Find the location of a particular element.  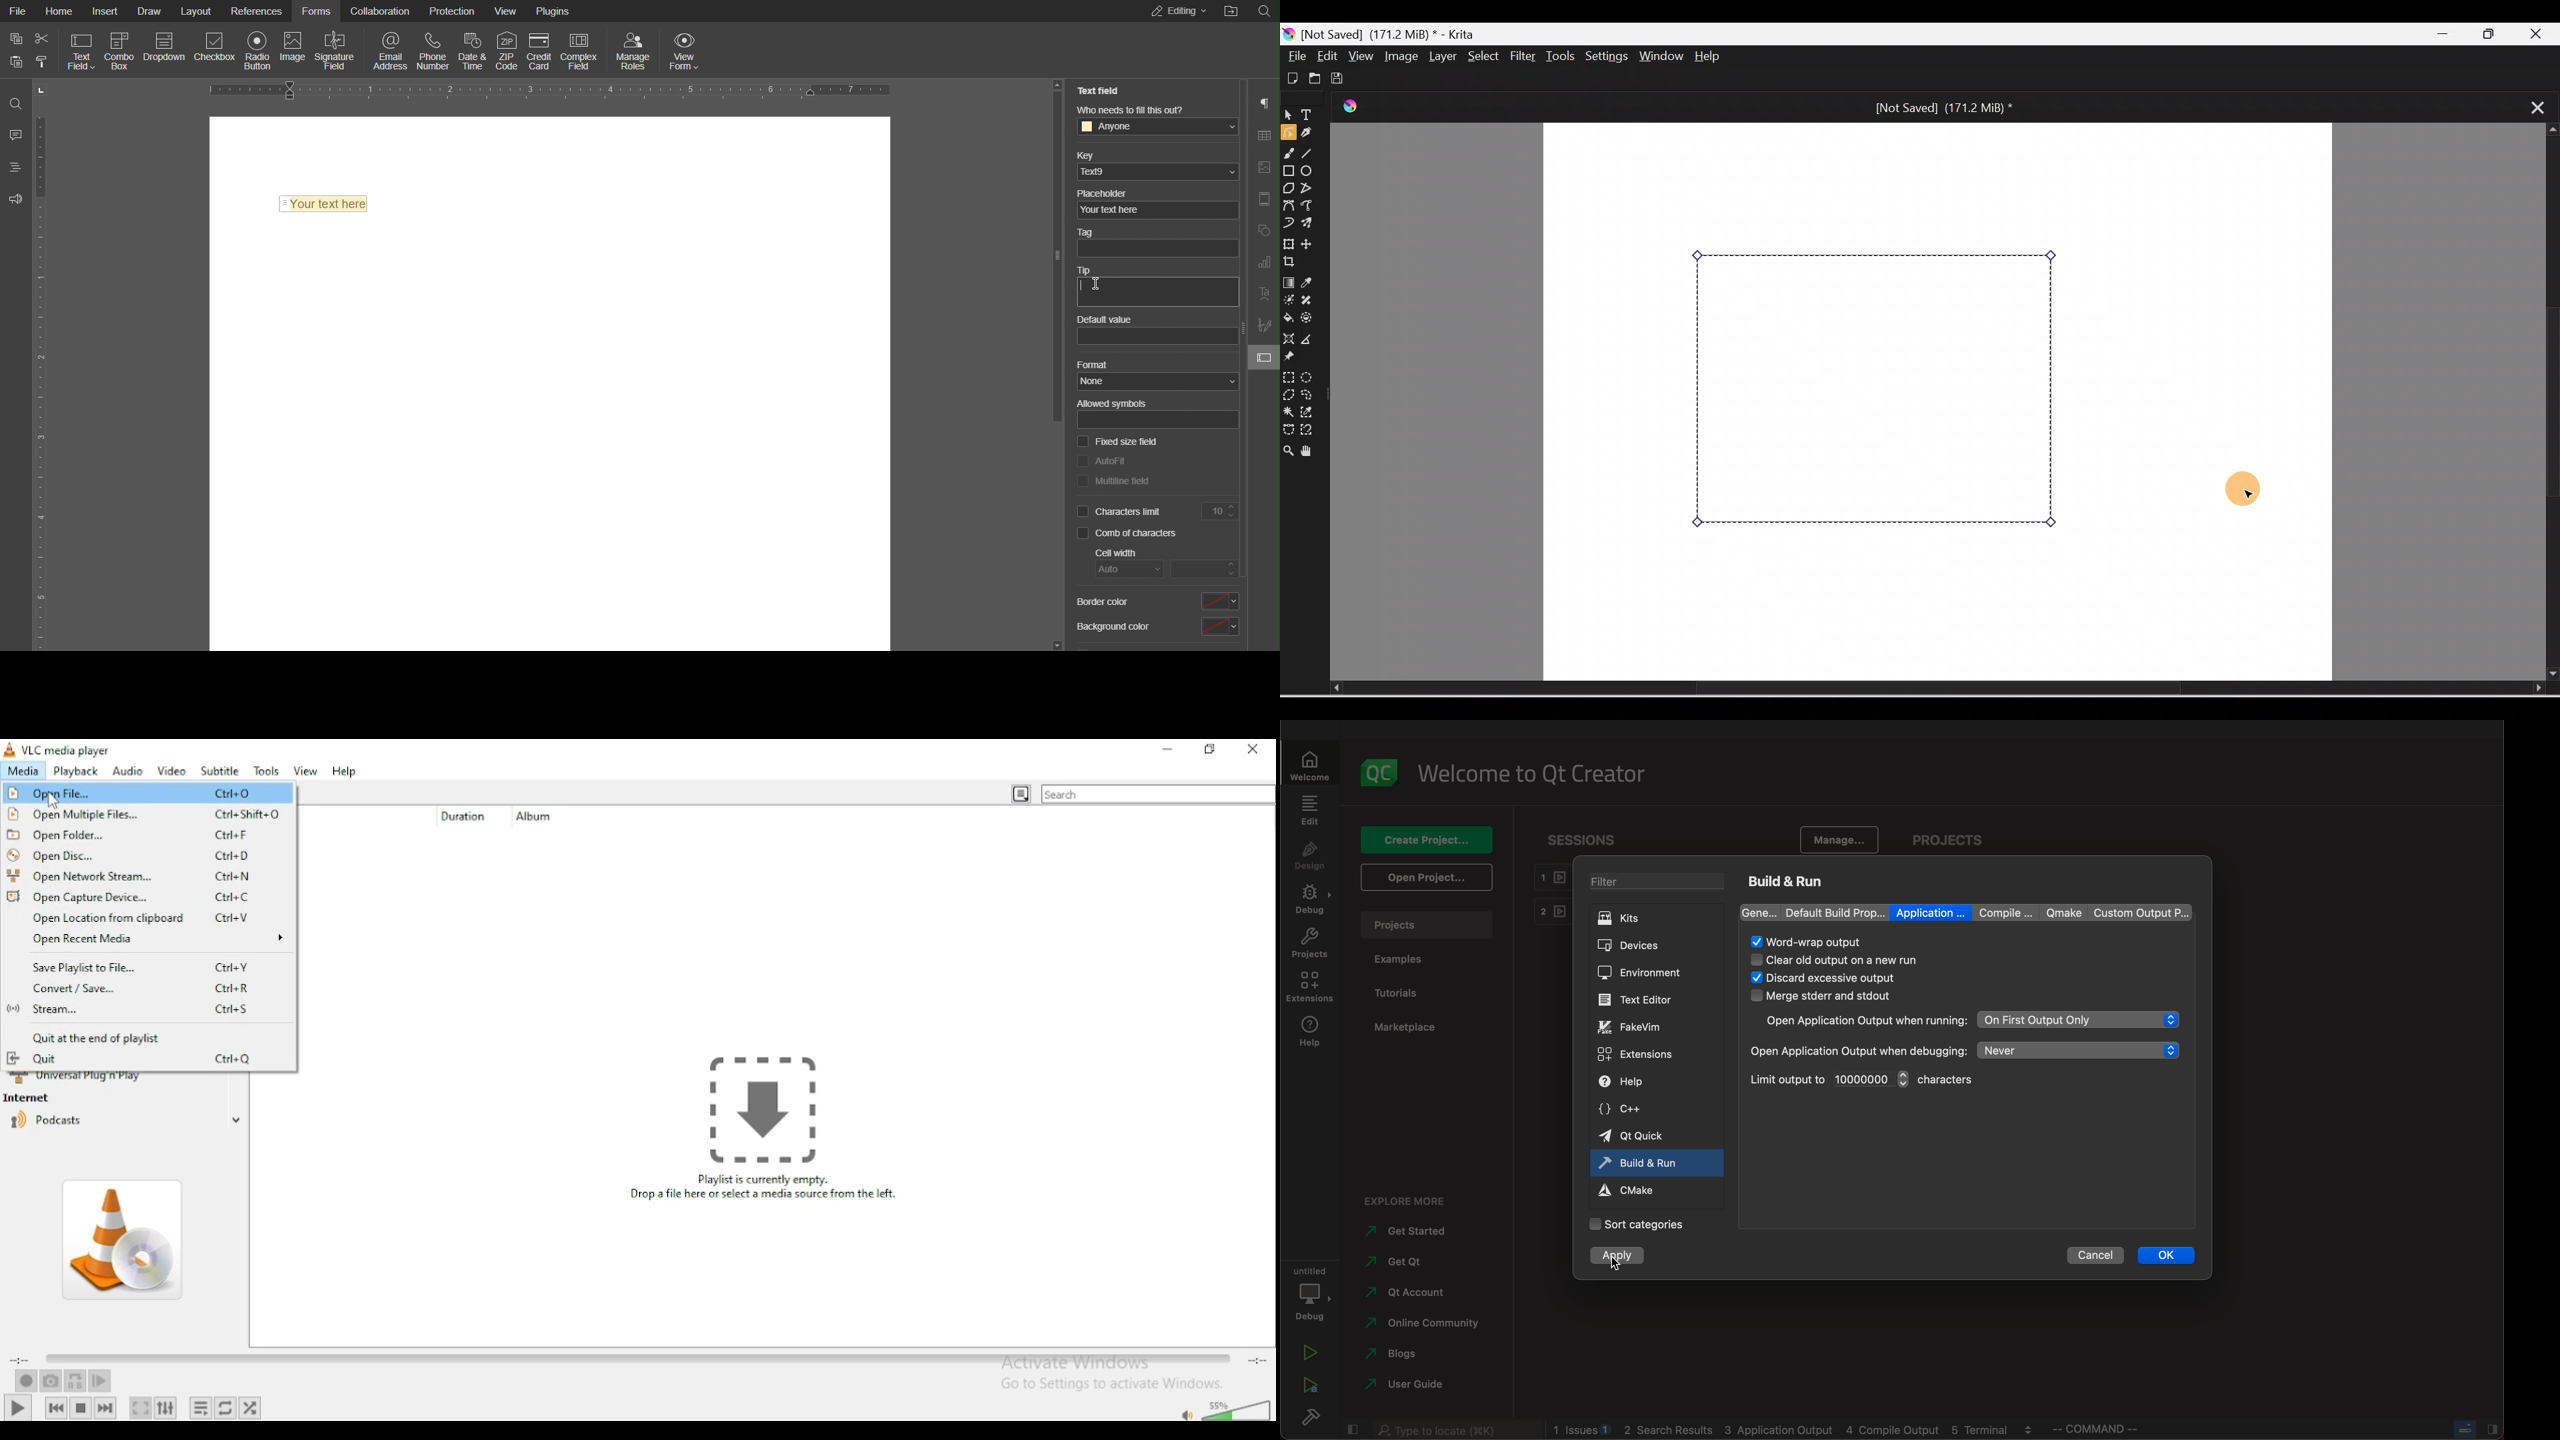

View is located at coordinates (1359, 55).